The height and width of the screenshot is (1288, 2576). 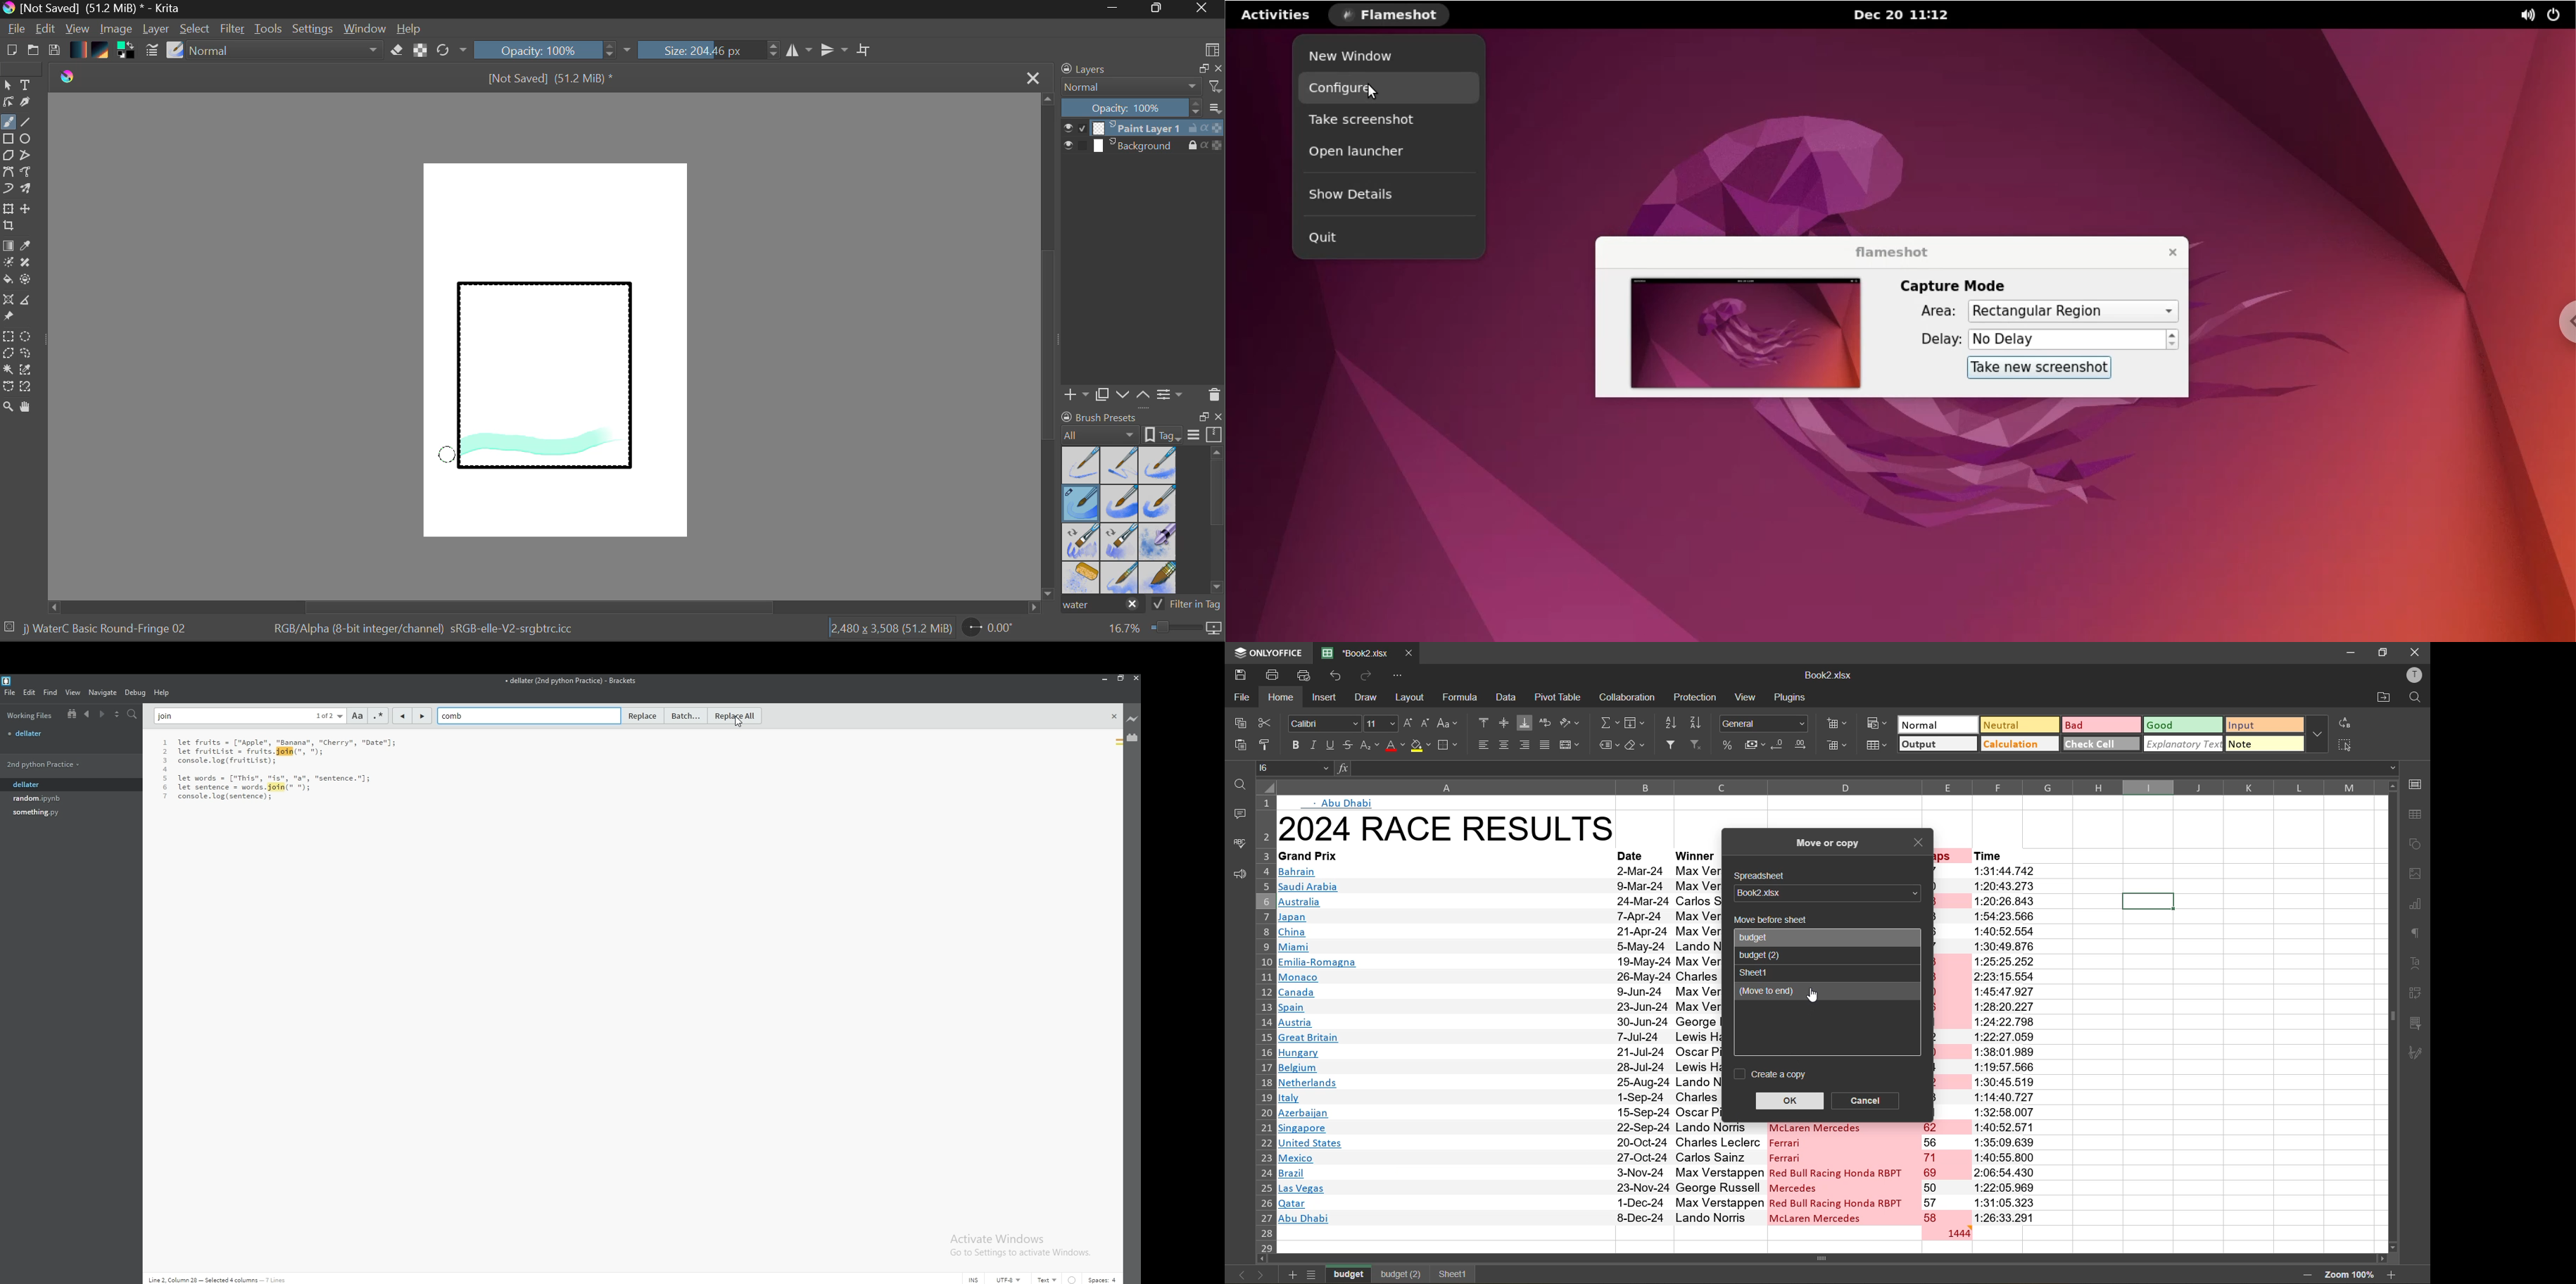 What do you see at coordinates (1144, 394) in the screenshot?
I see `Move Layer Up` at bounding box center [1144, 394].